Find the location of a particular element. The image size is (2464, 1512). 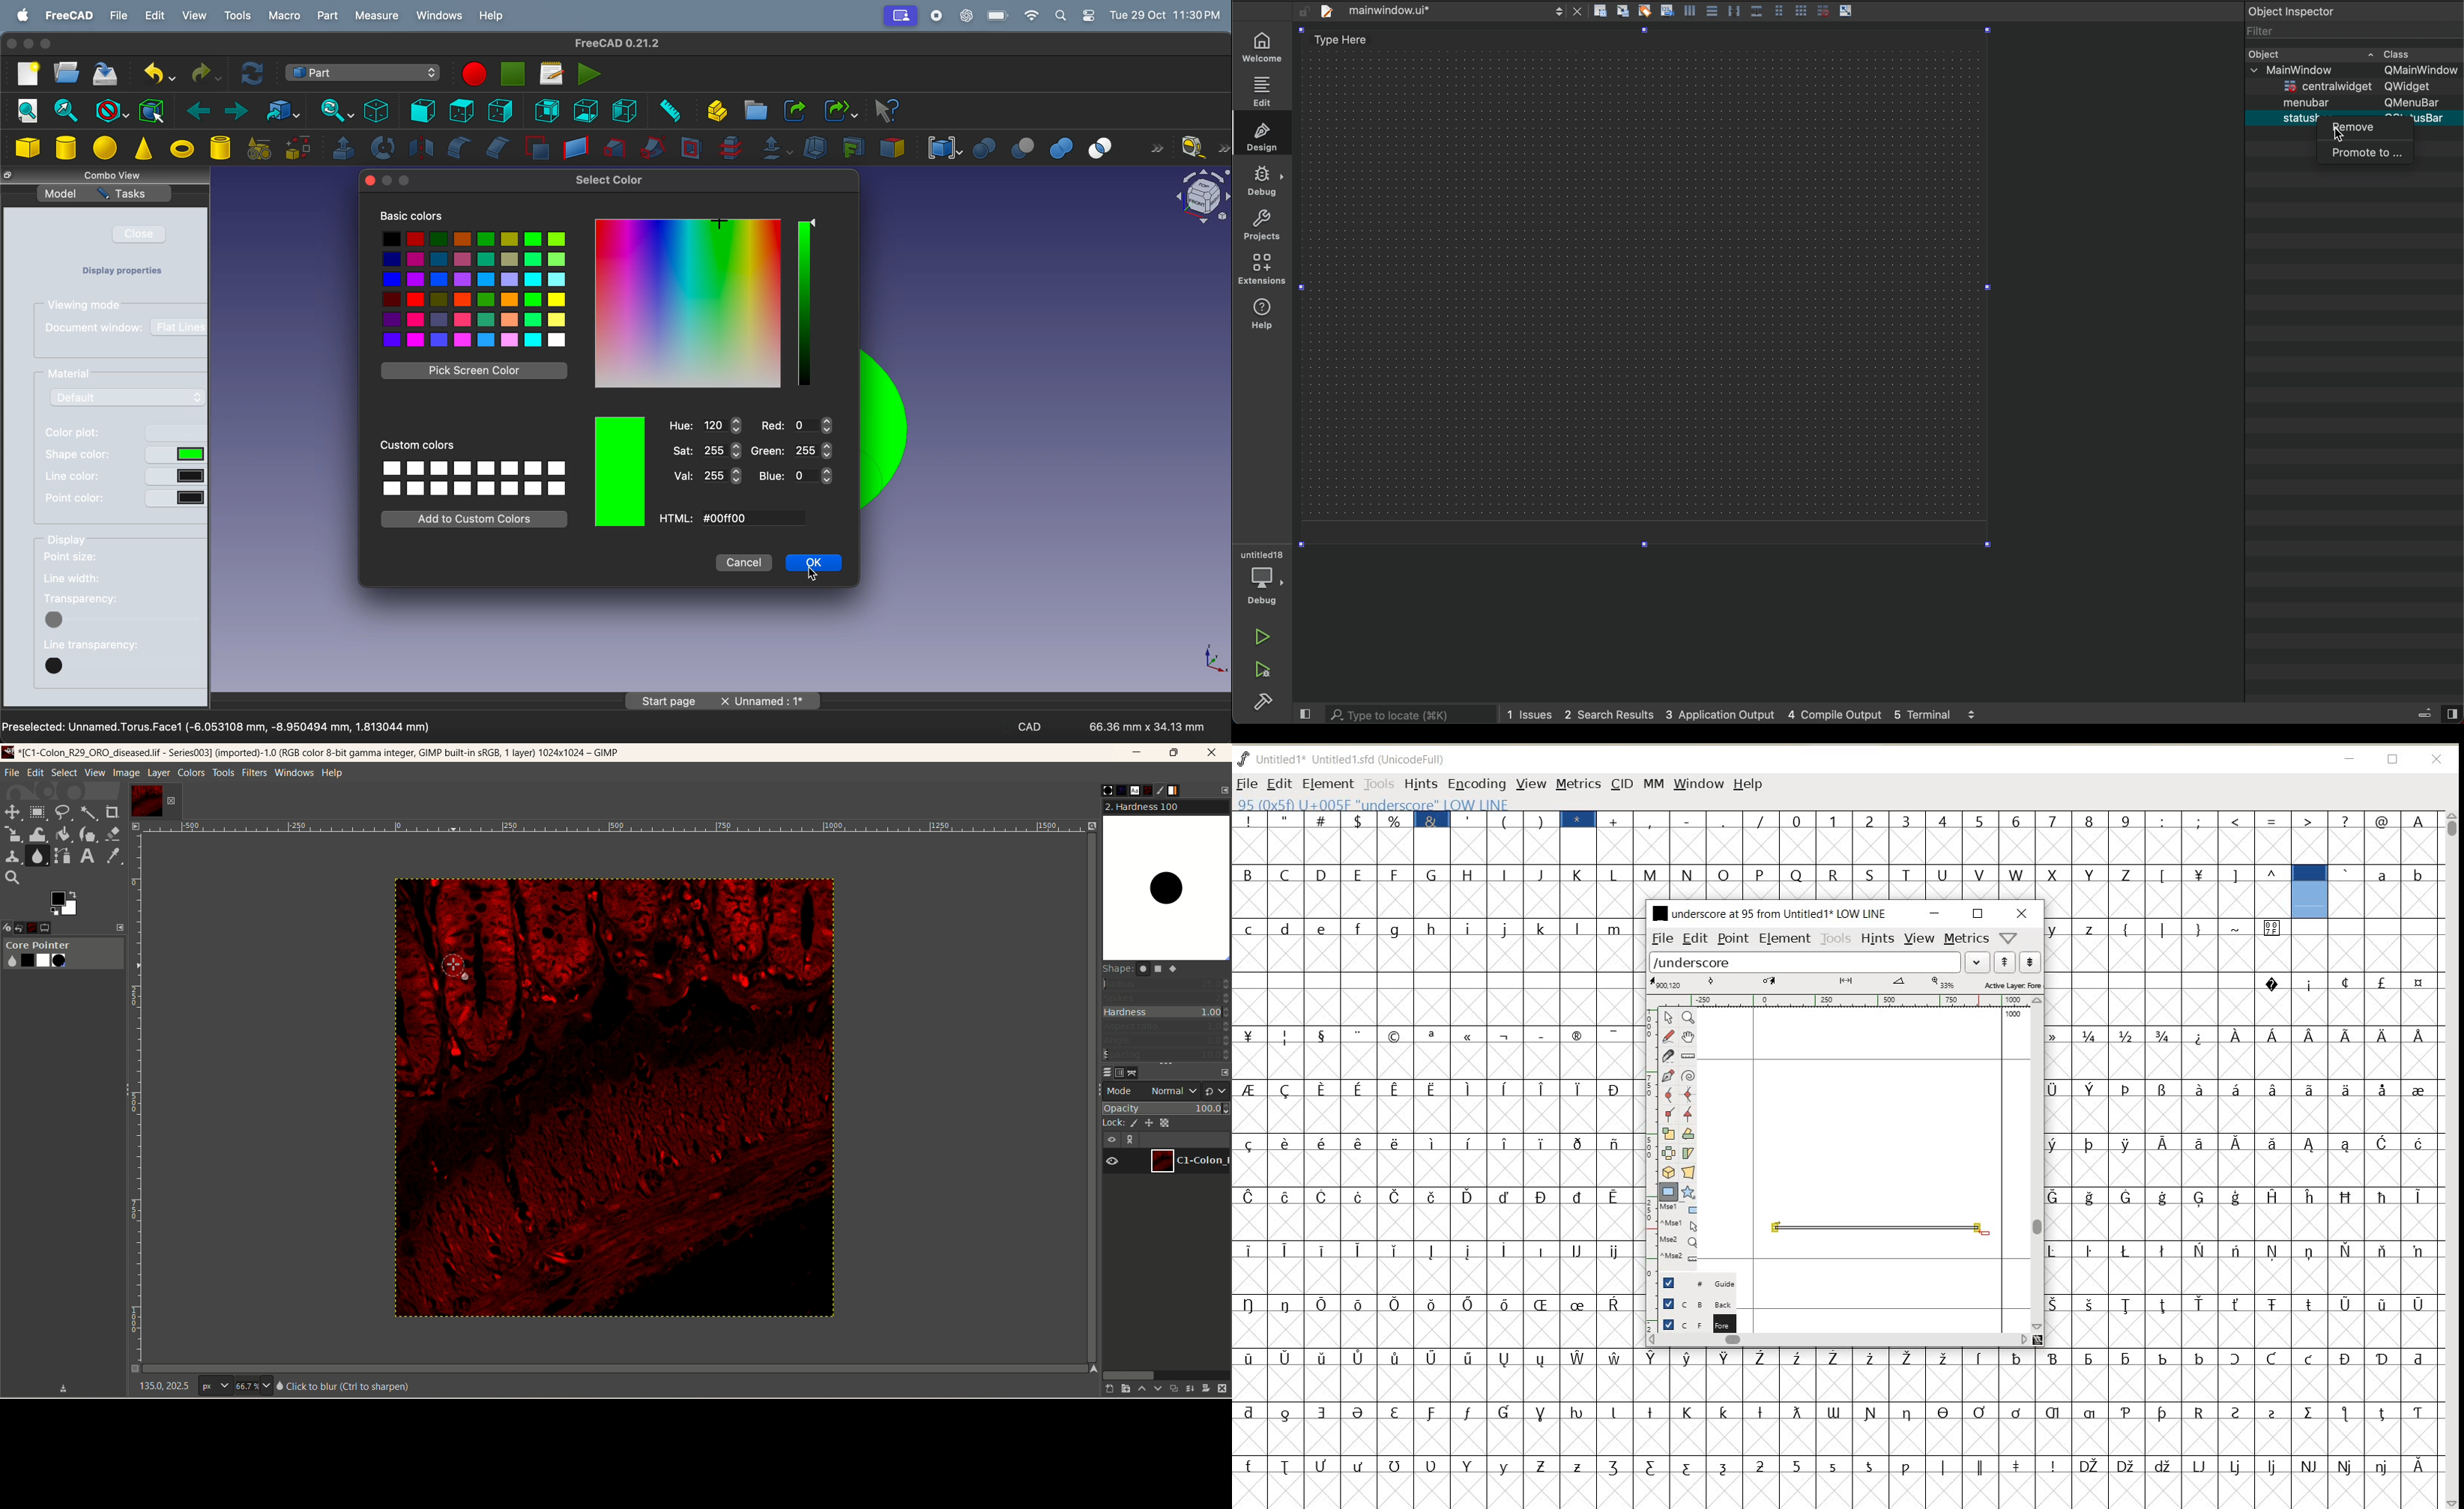

pointer is located at coordinates (1667, 1018).